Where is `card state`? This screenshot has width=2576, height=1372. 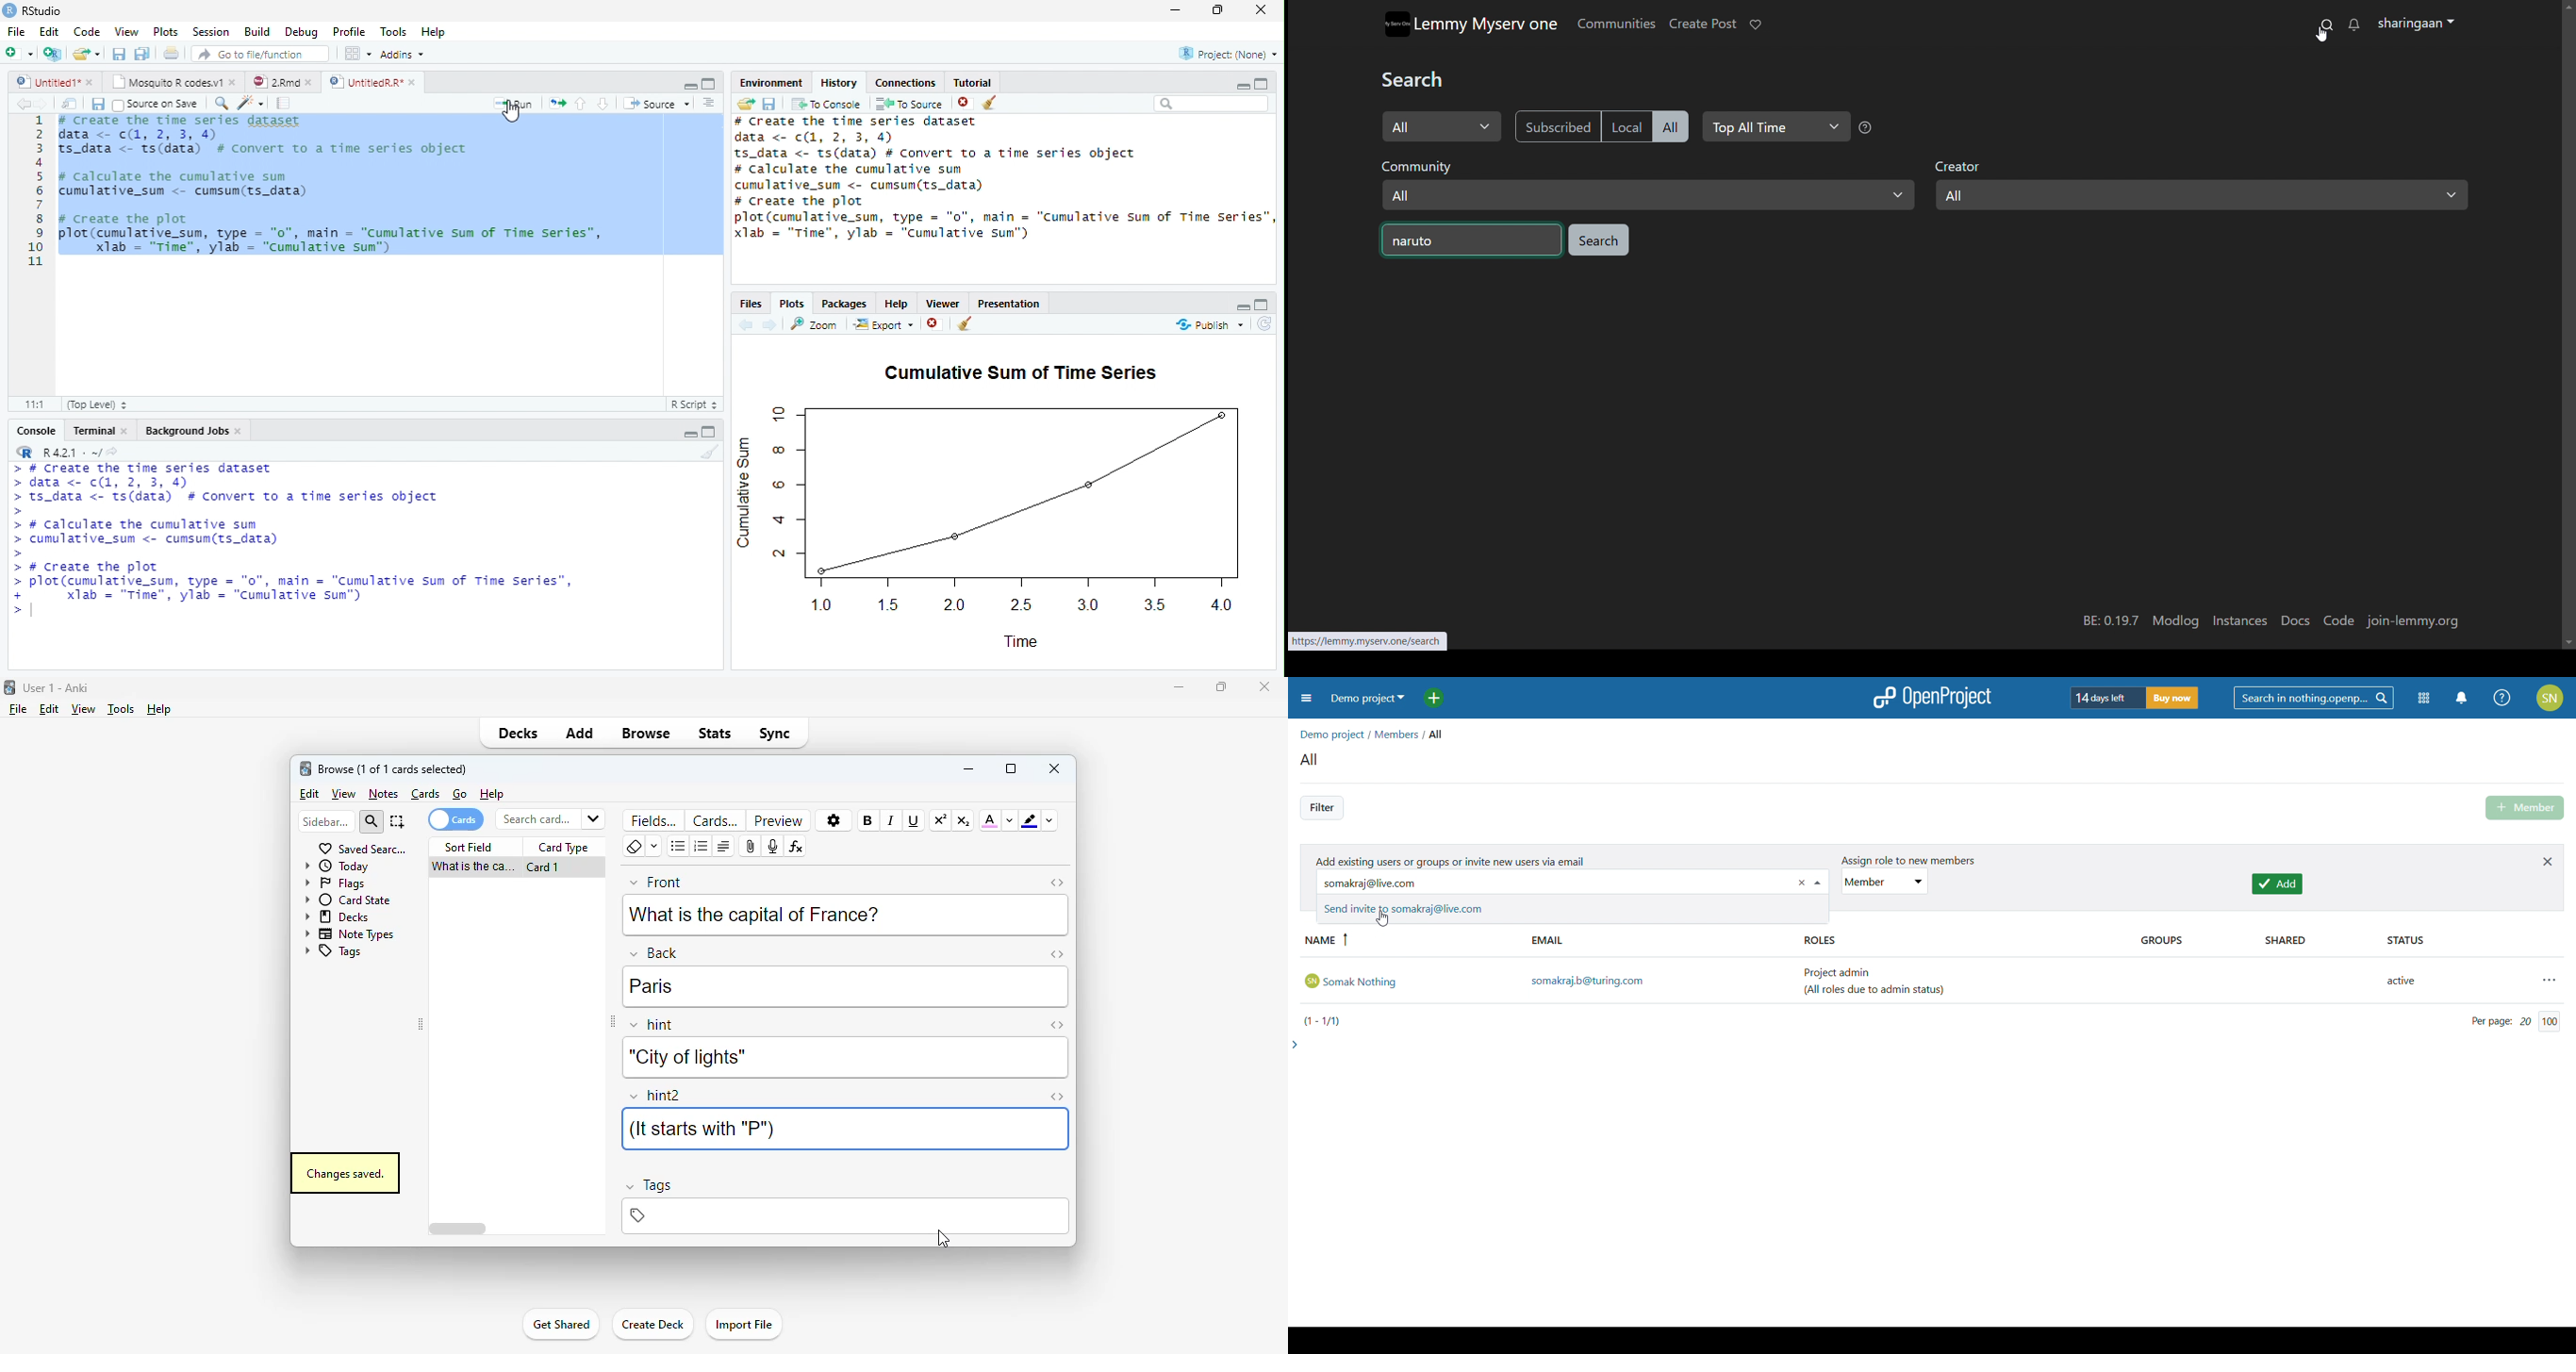
card state is located at coordinates (347, 900).